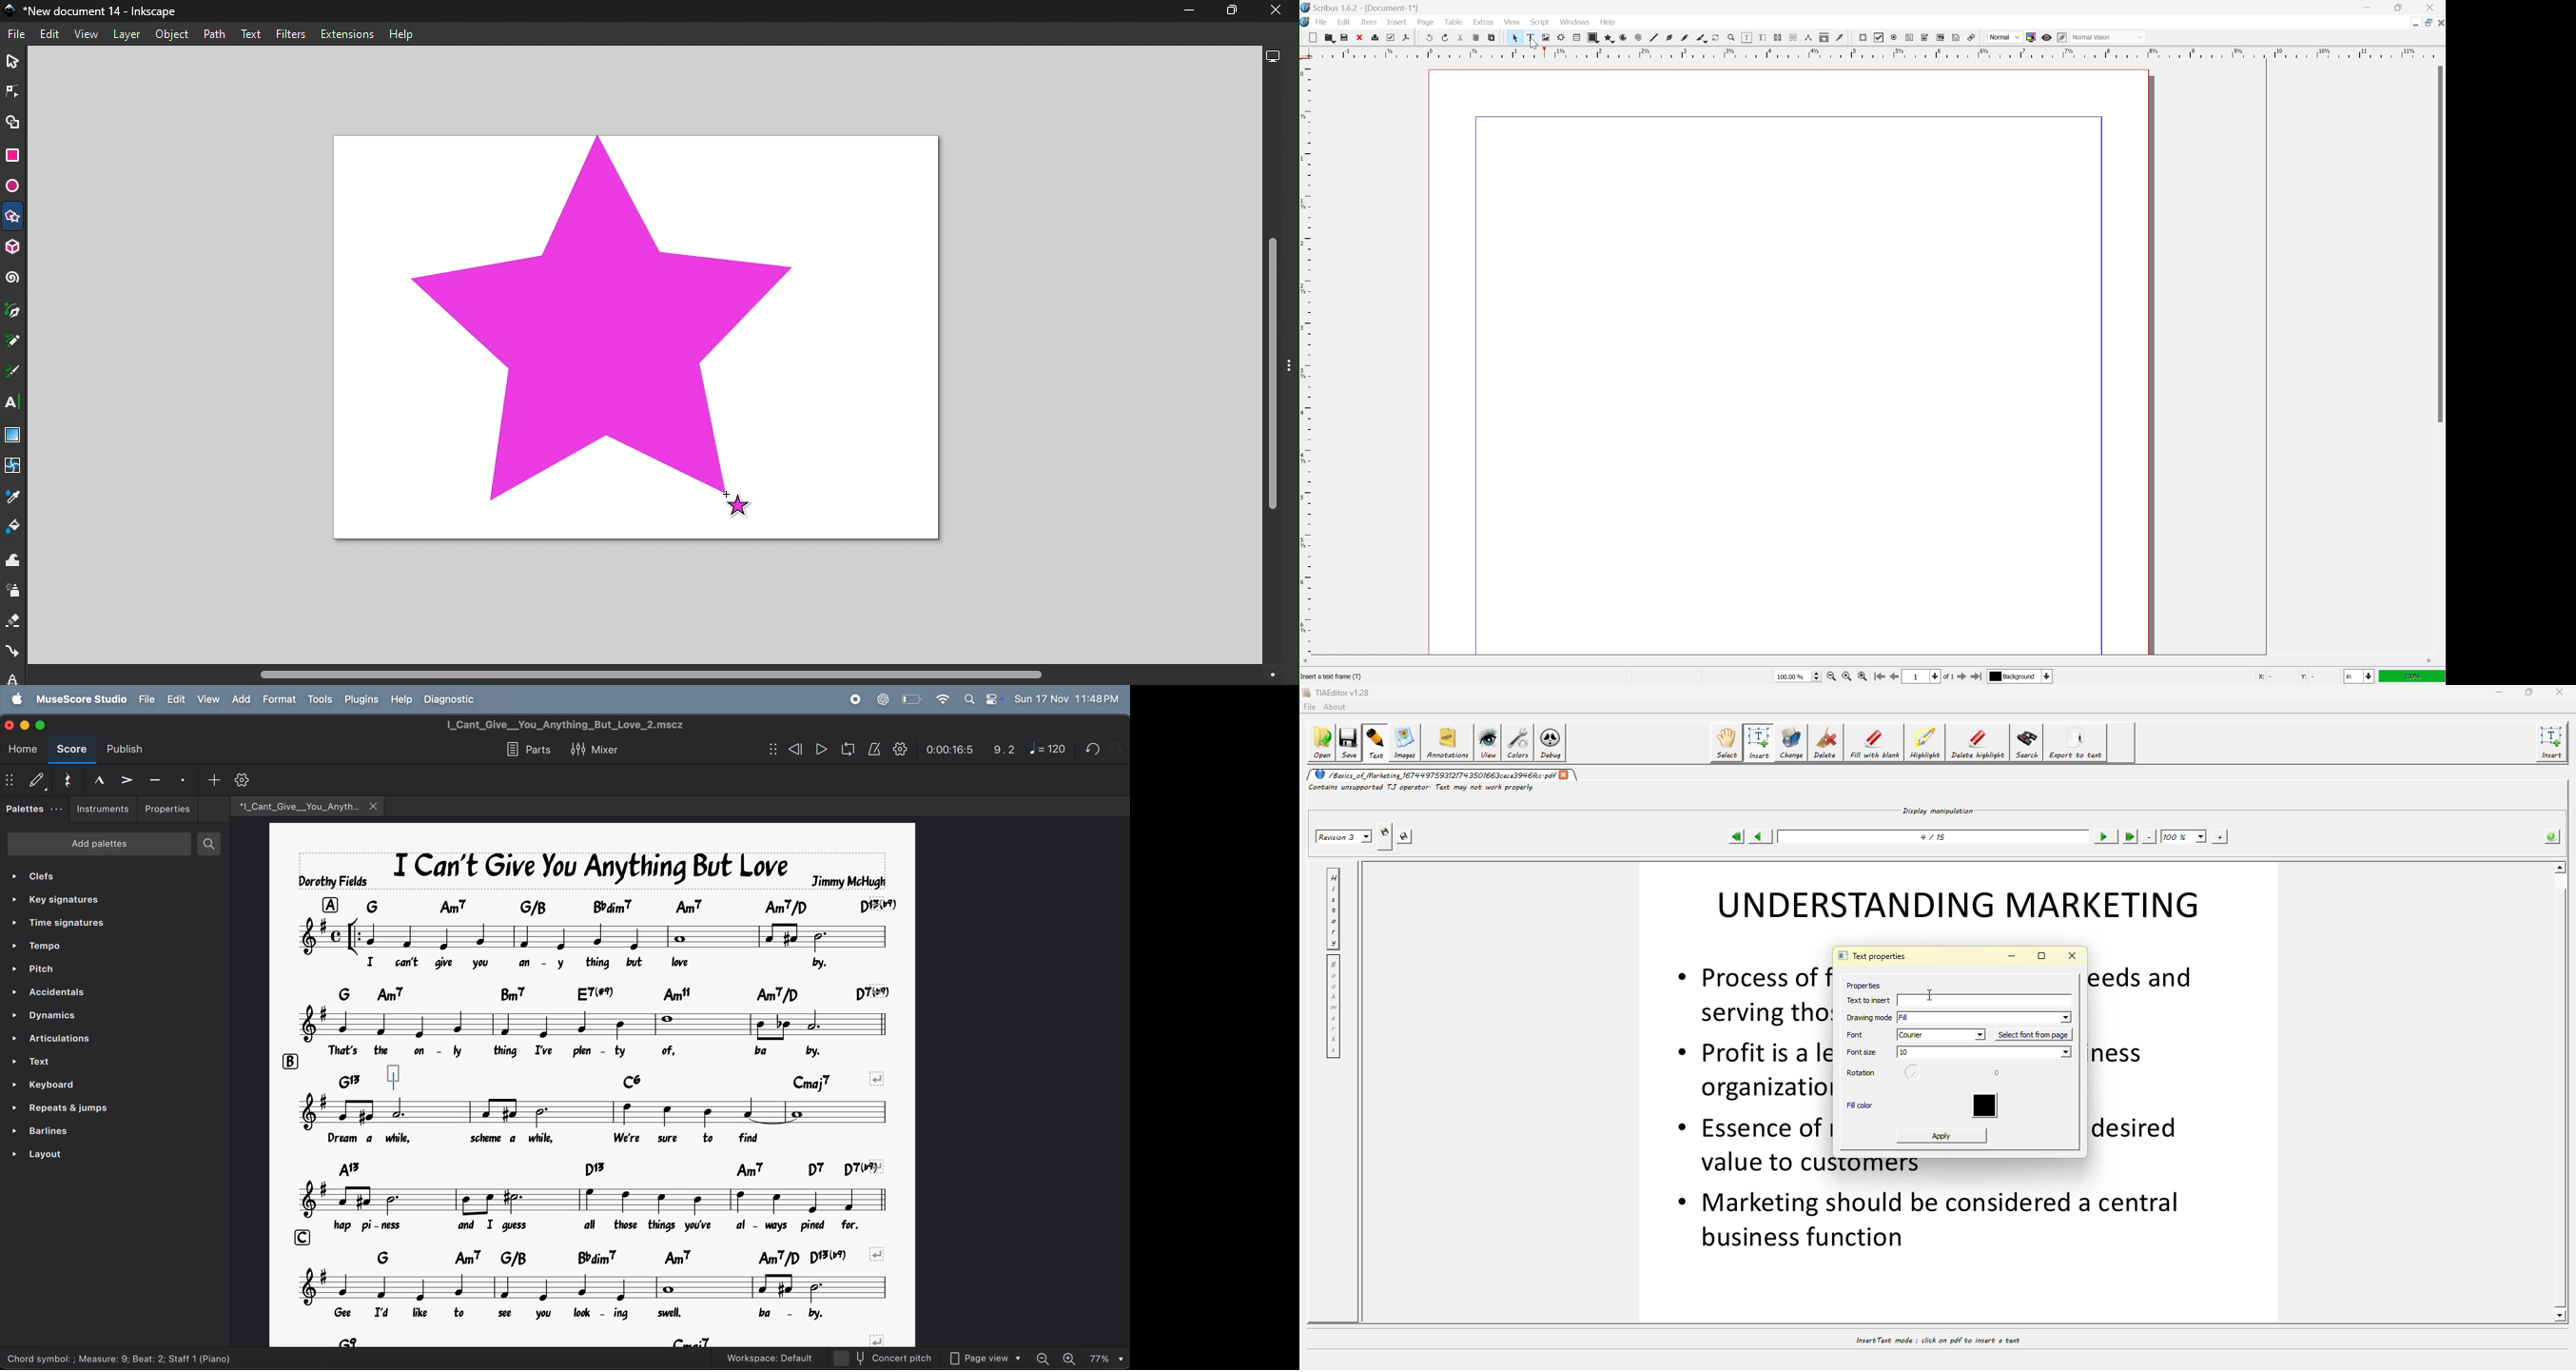 The width and height of the screenshot is (2576, 1372). Describe the element at coordinates (585, 1313) in the screenshot. I see `lyrics` at that location.